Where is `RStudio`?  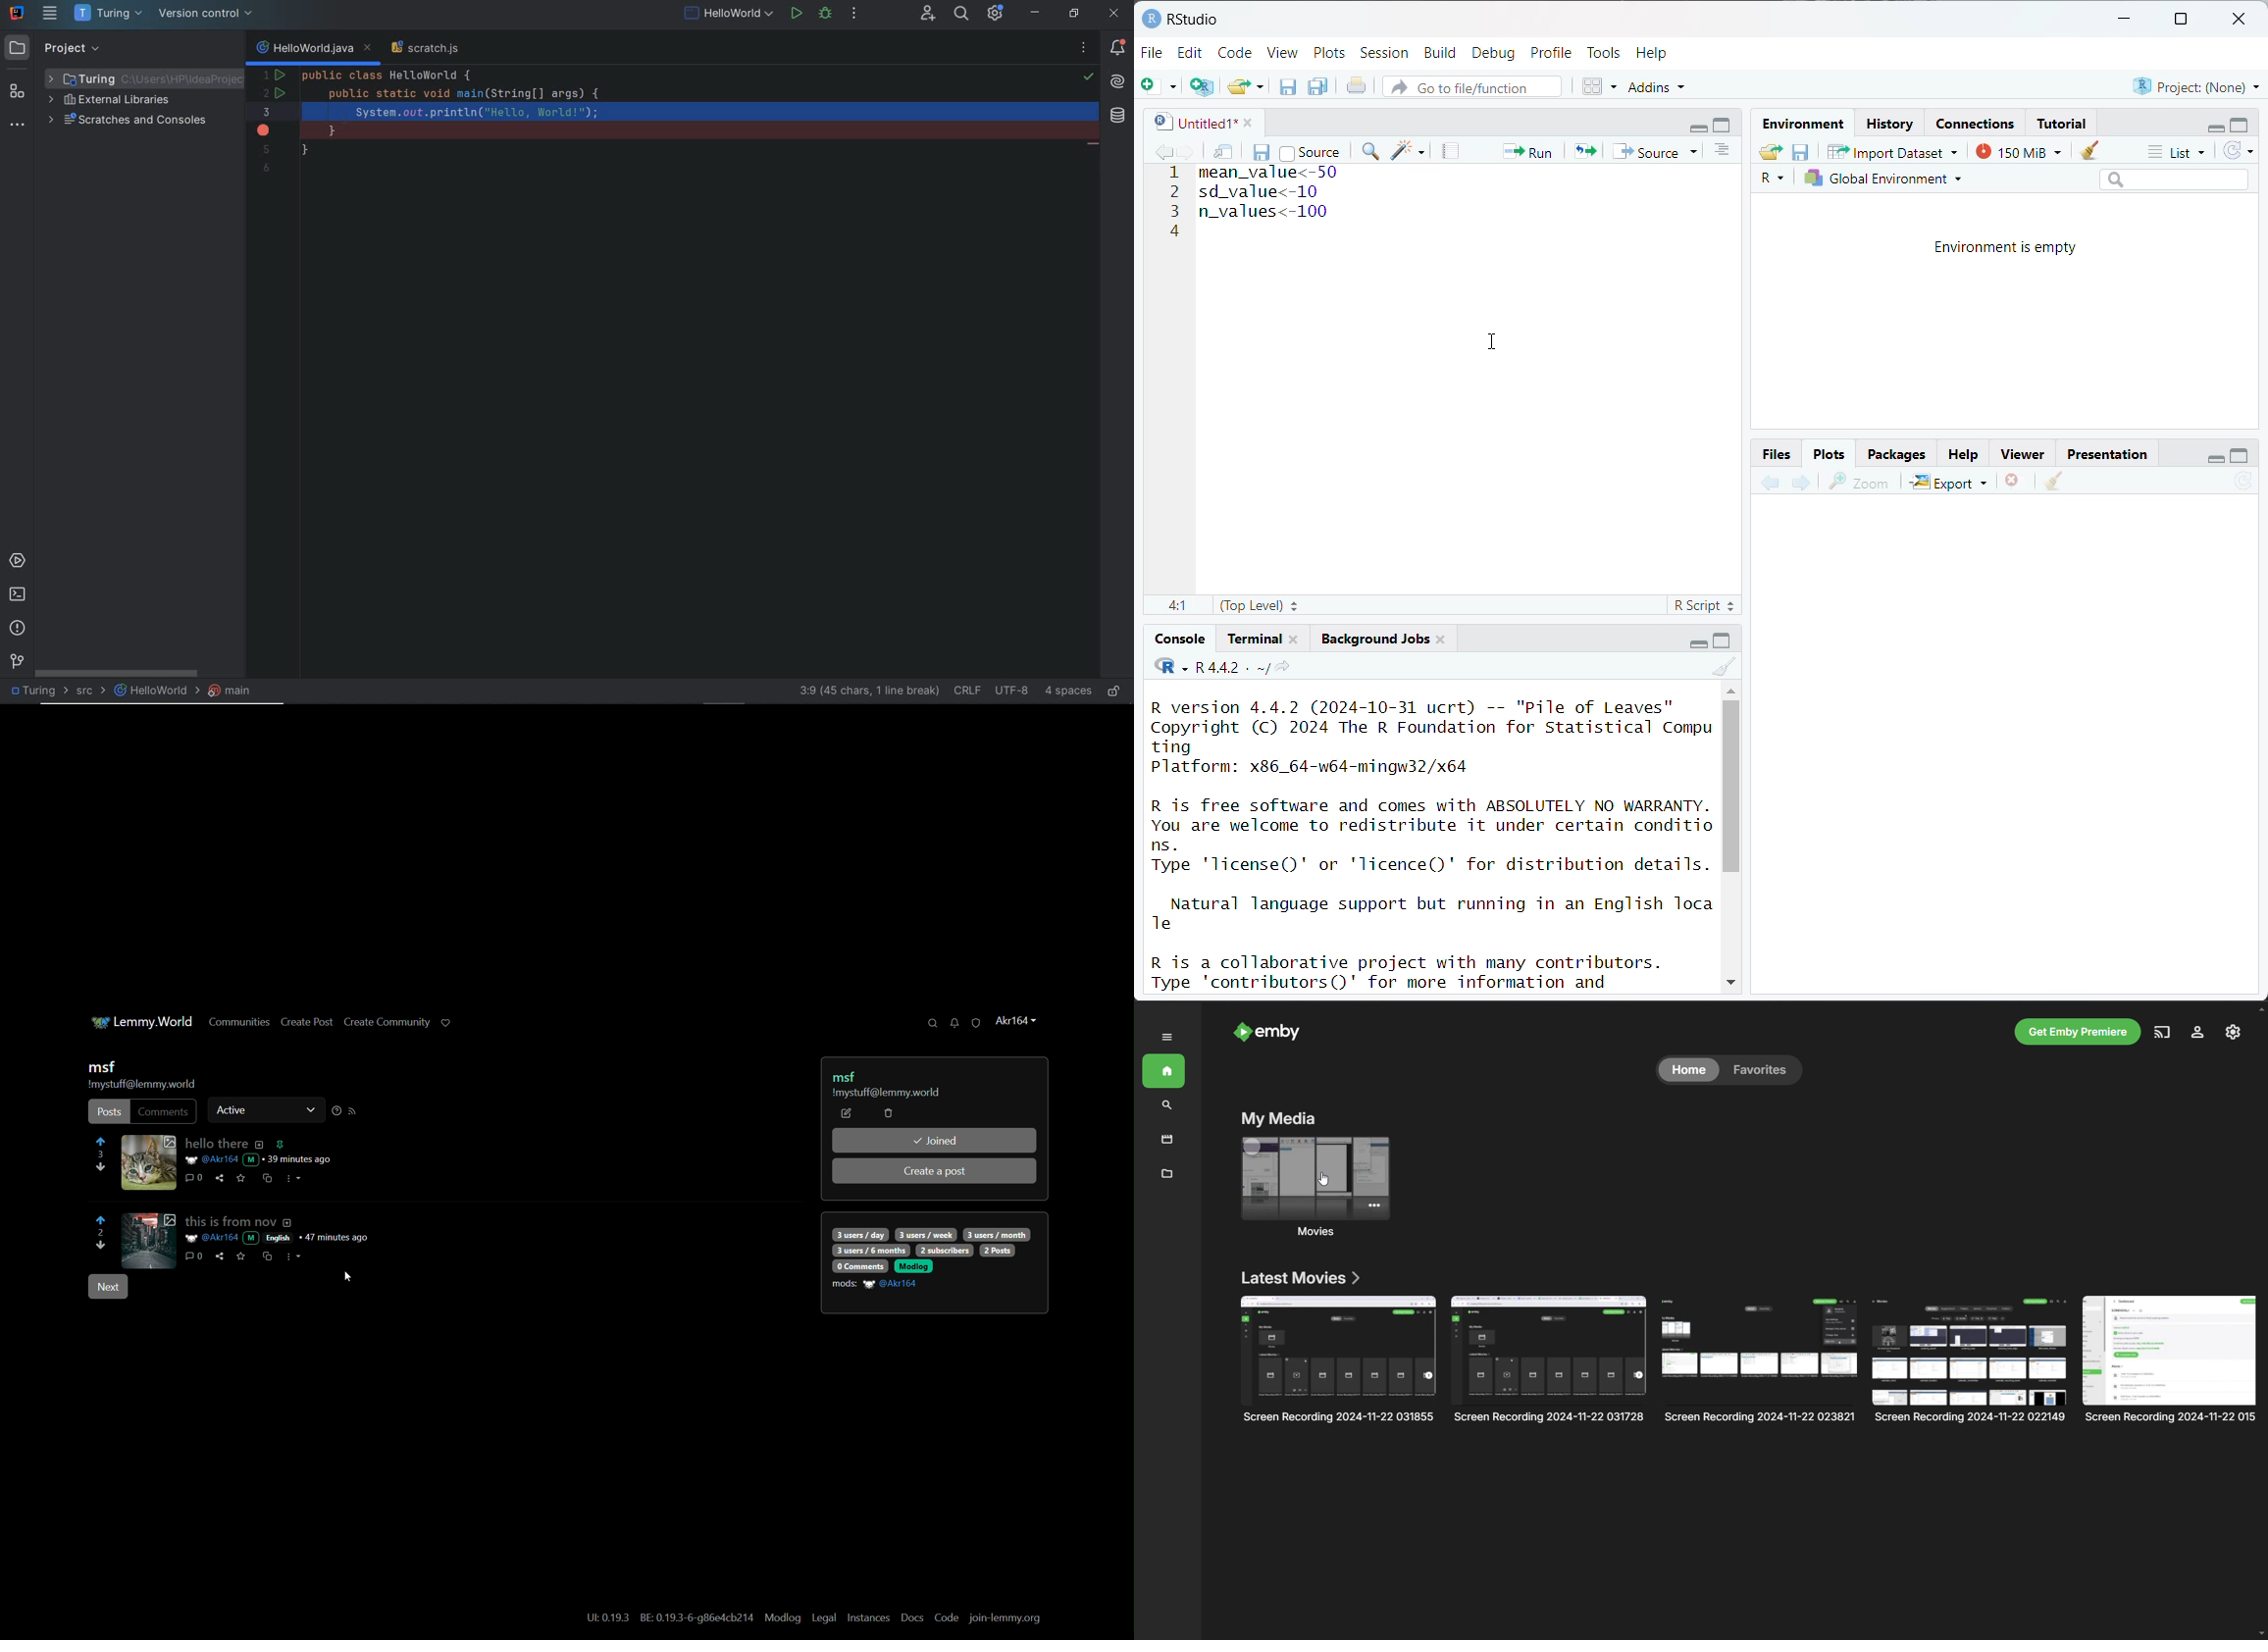
RStudio is located at coordinates (1180, 18).